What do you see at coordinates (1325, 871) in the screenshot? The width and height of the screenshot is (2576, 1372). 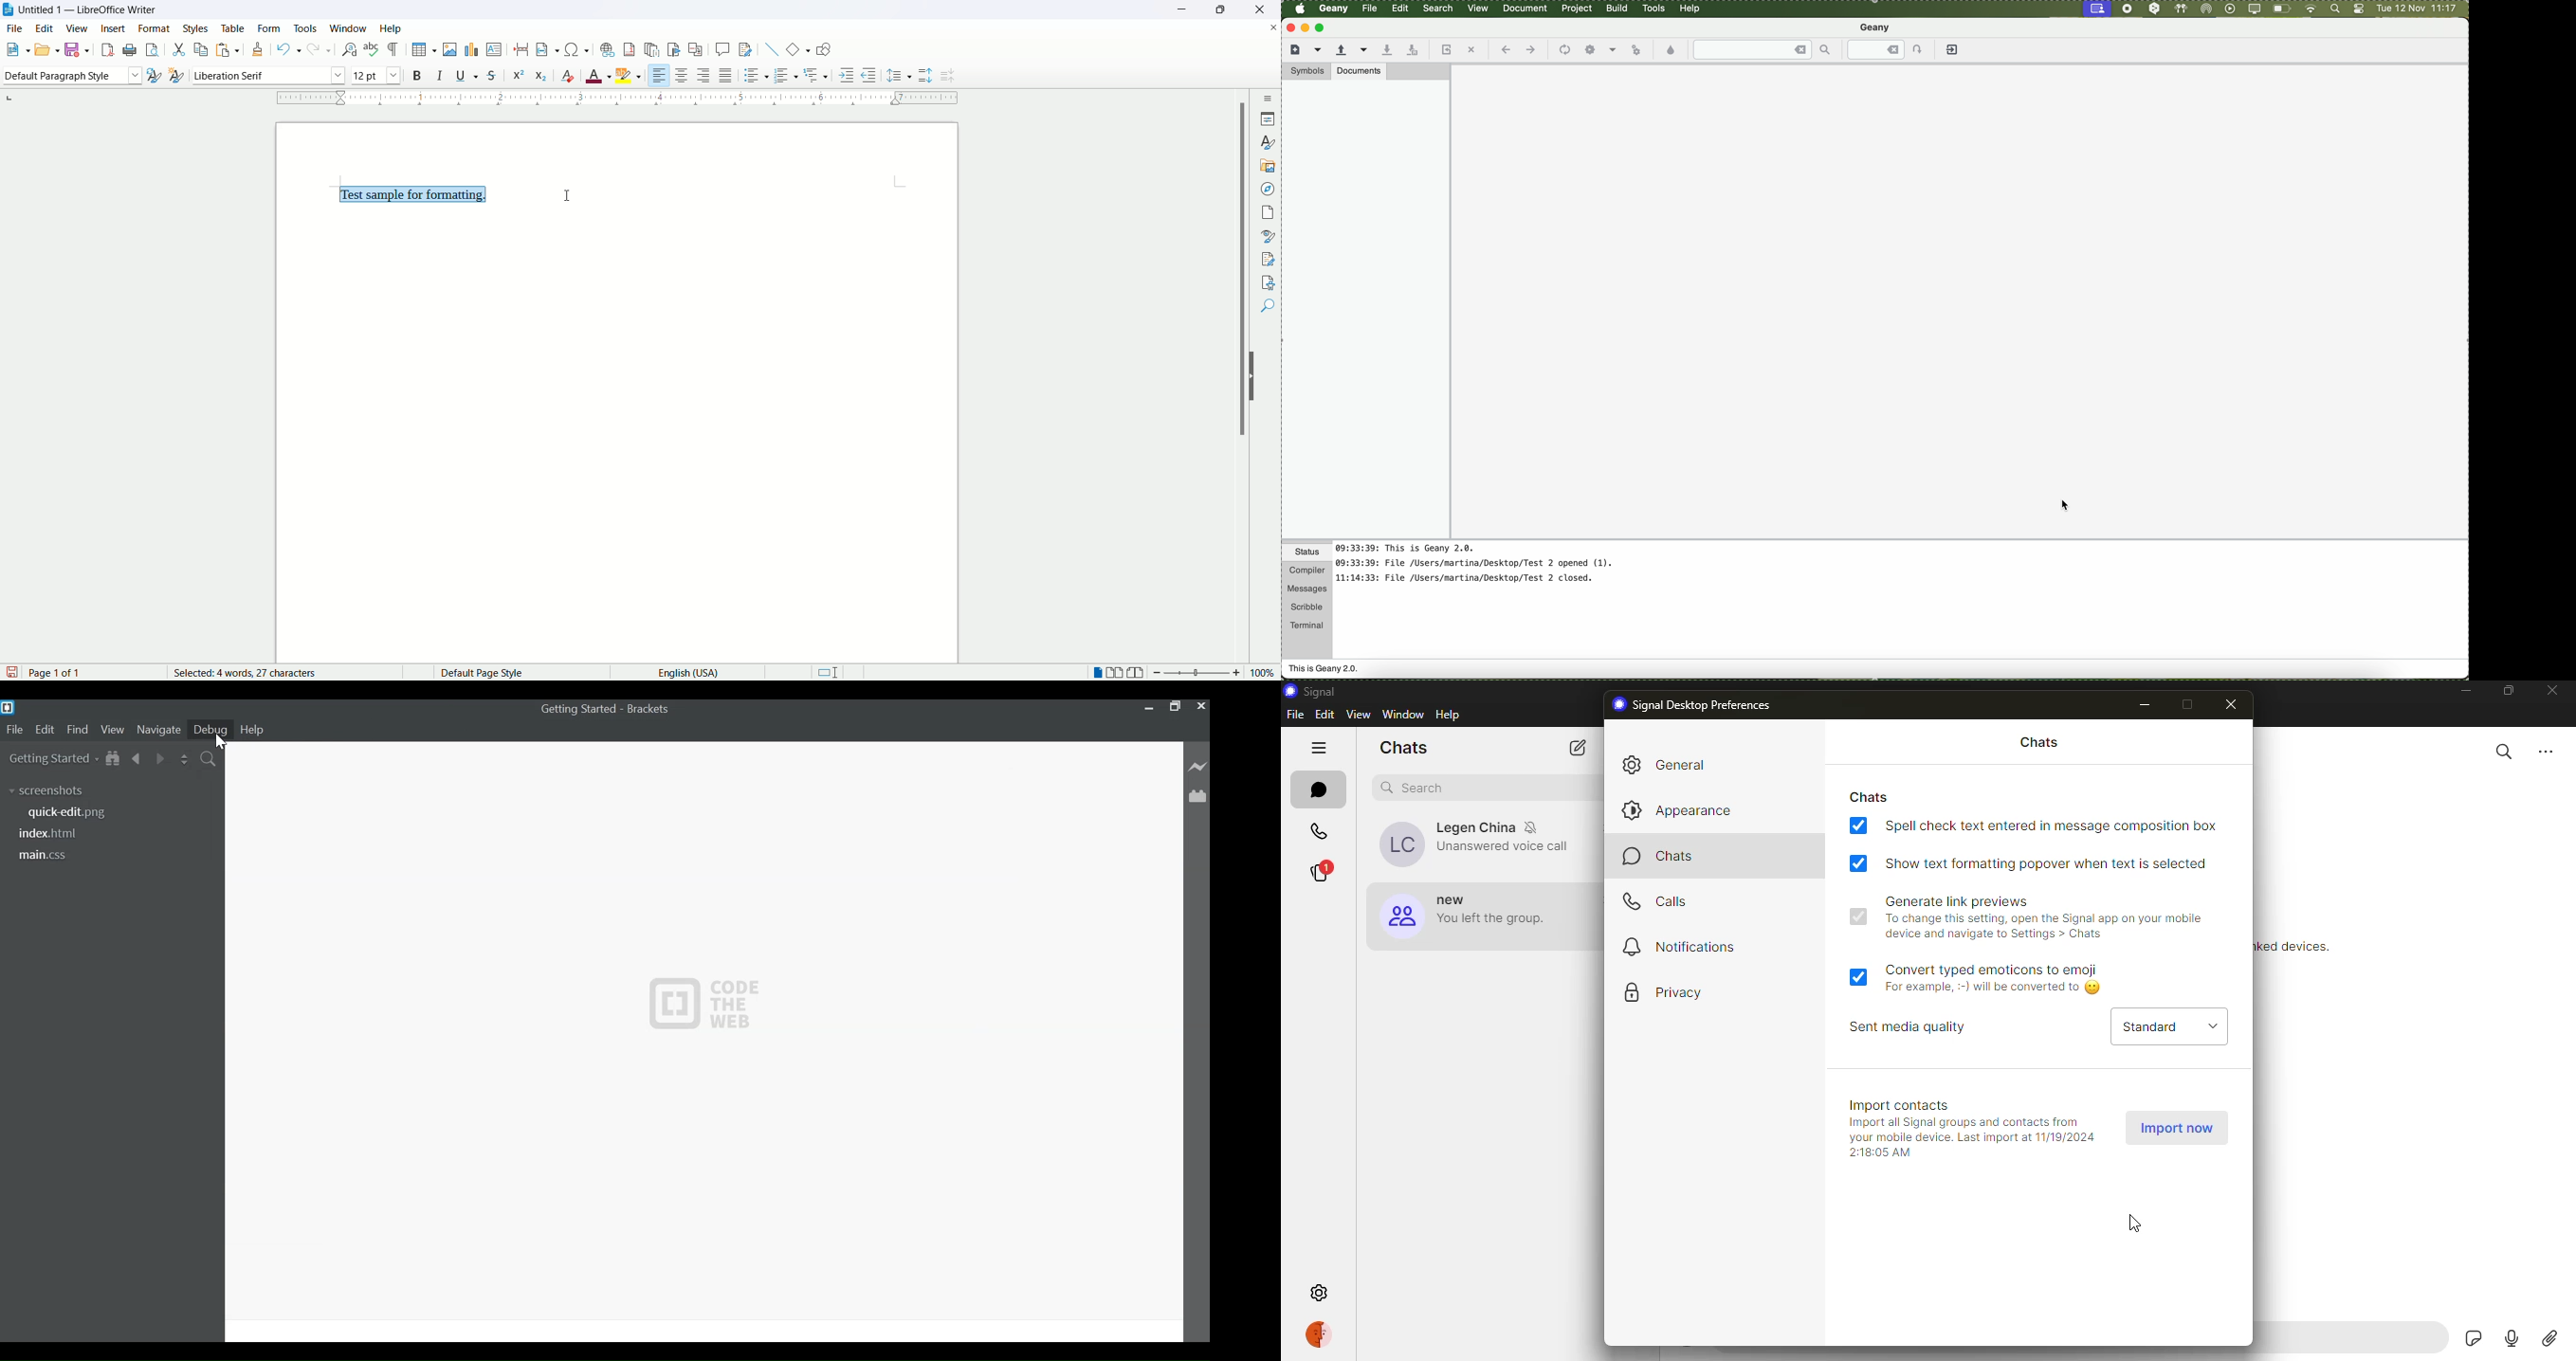 I see `stories` at bounding box center [1325, 871].